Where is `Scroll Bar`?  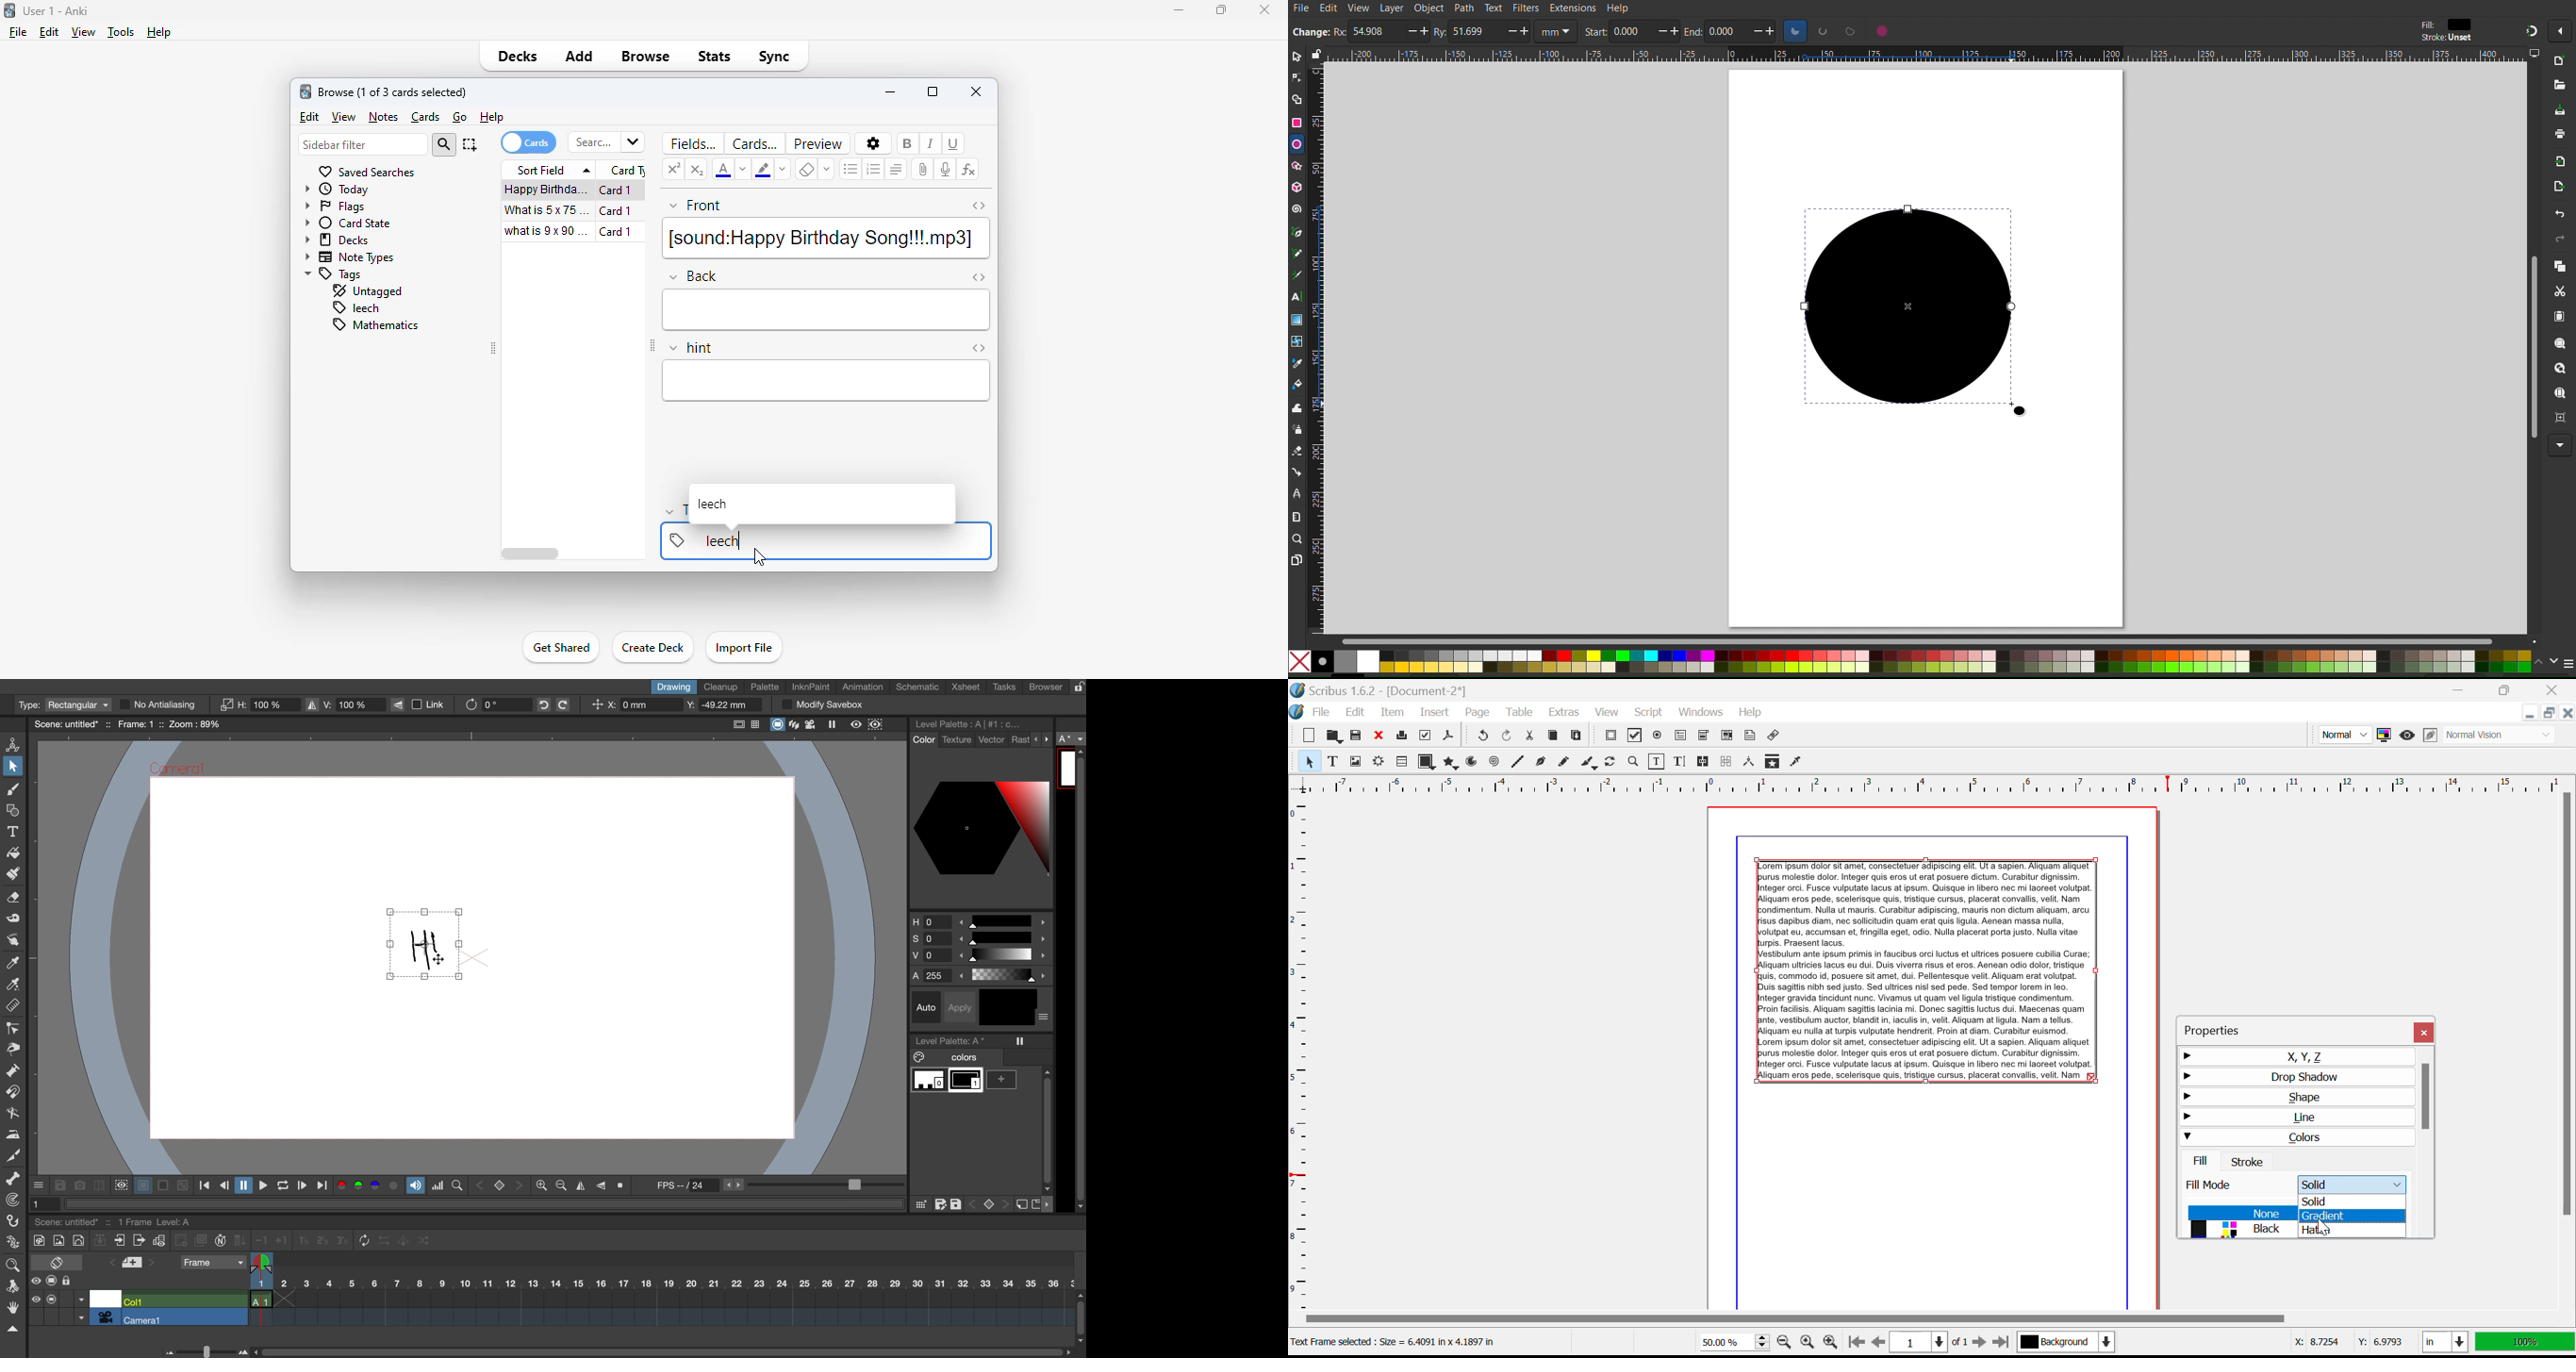 Scroll Bar is located at coordinates (2426, 1142).